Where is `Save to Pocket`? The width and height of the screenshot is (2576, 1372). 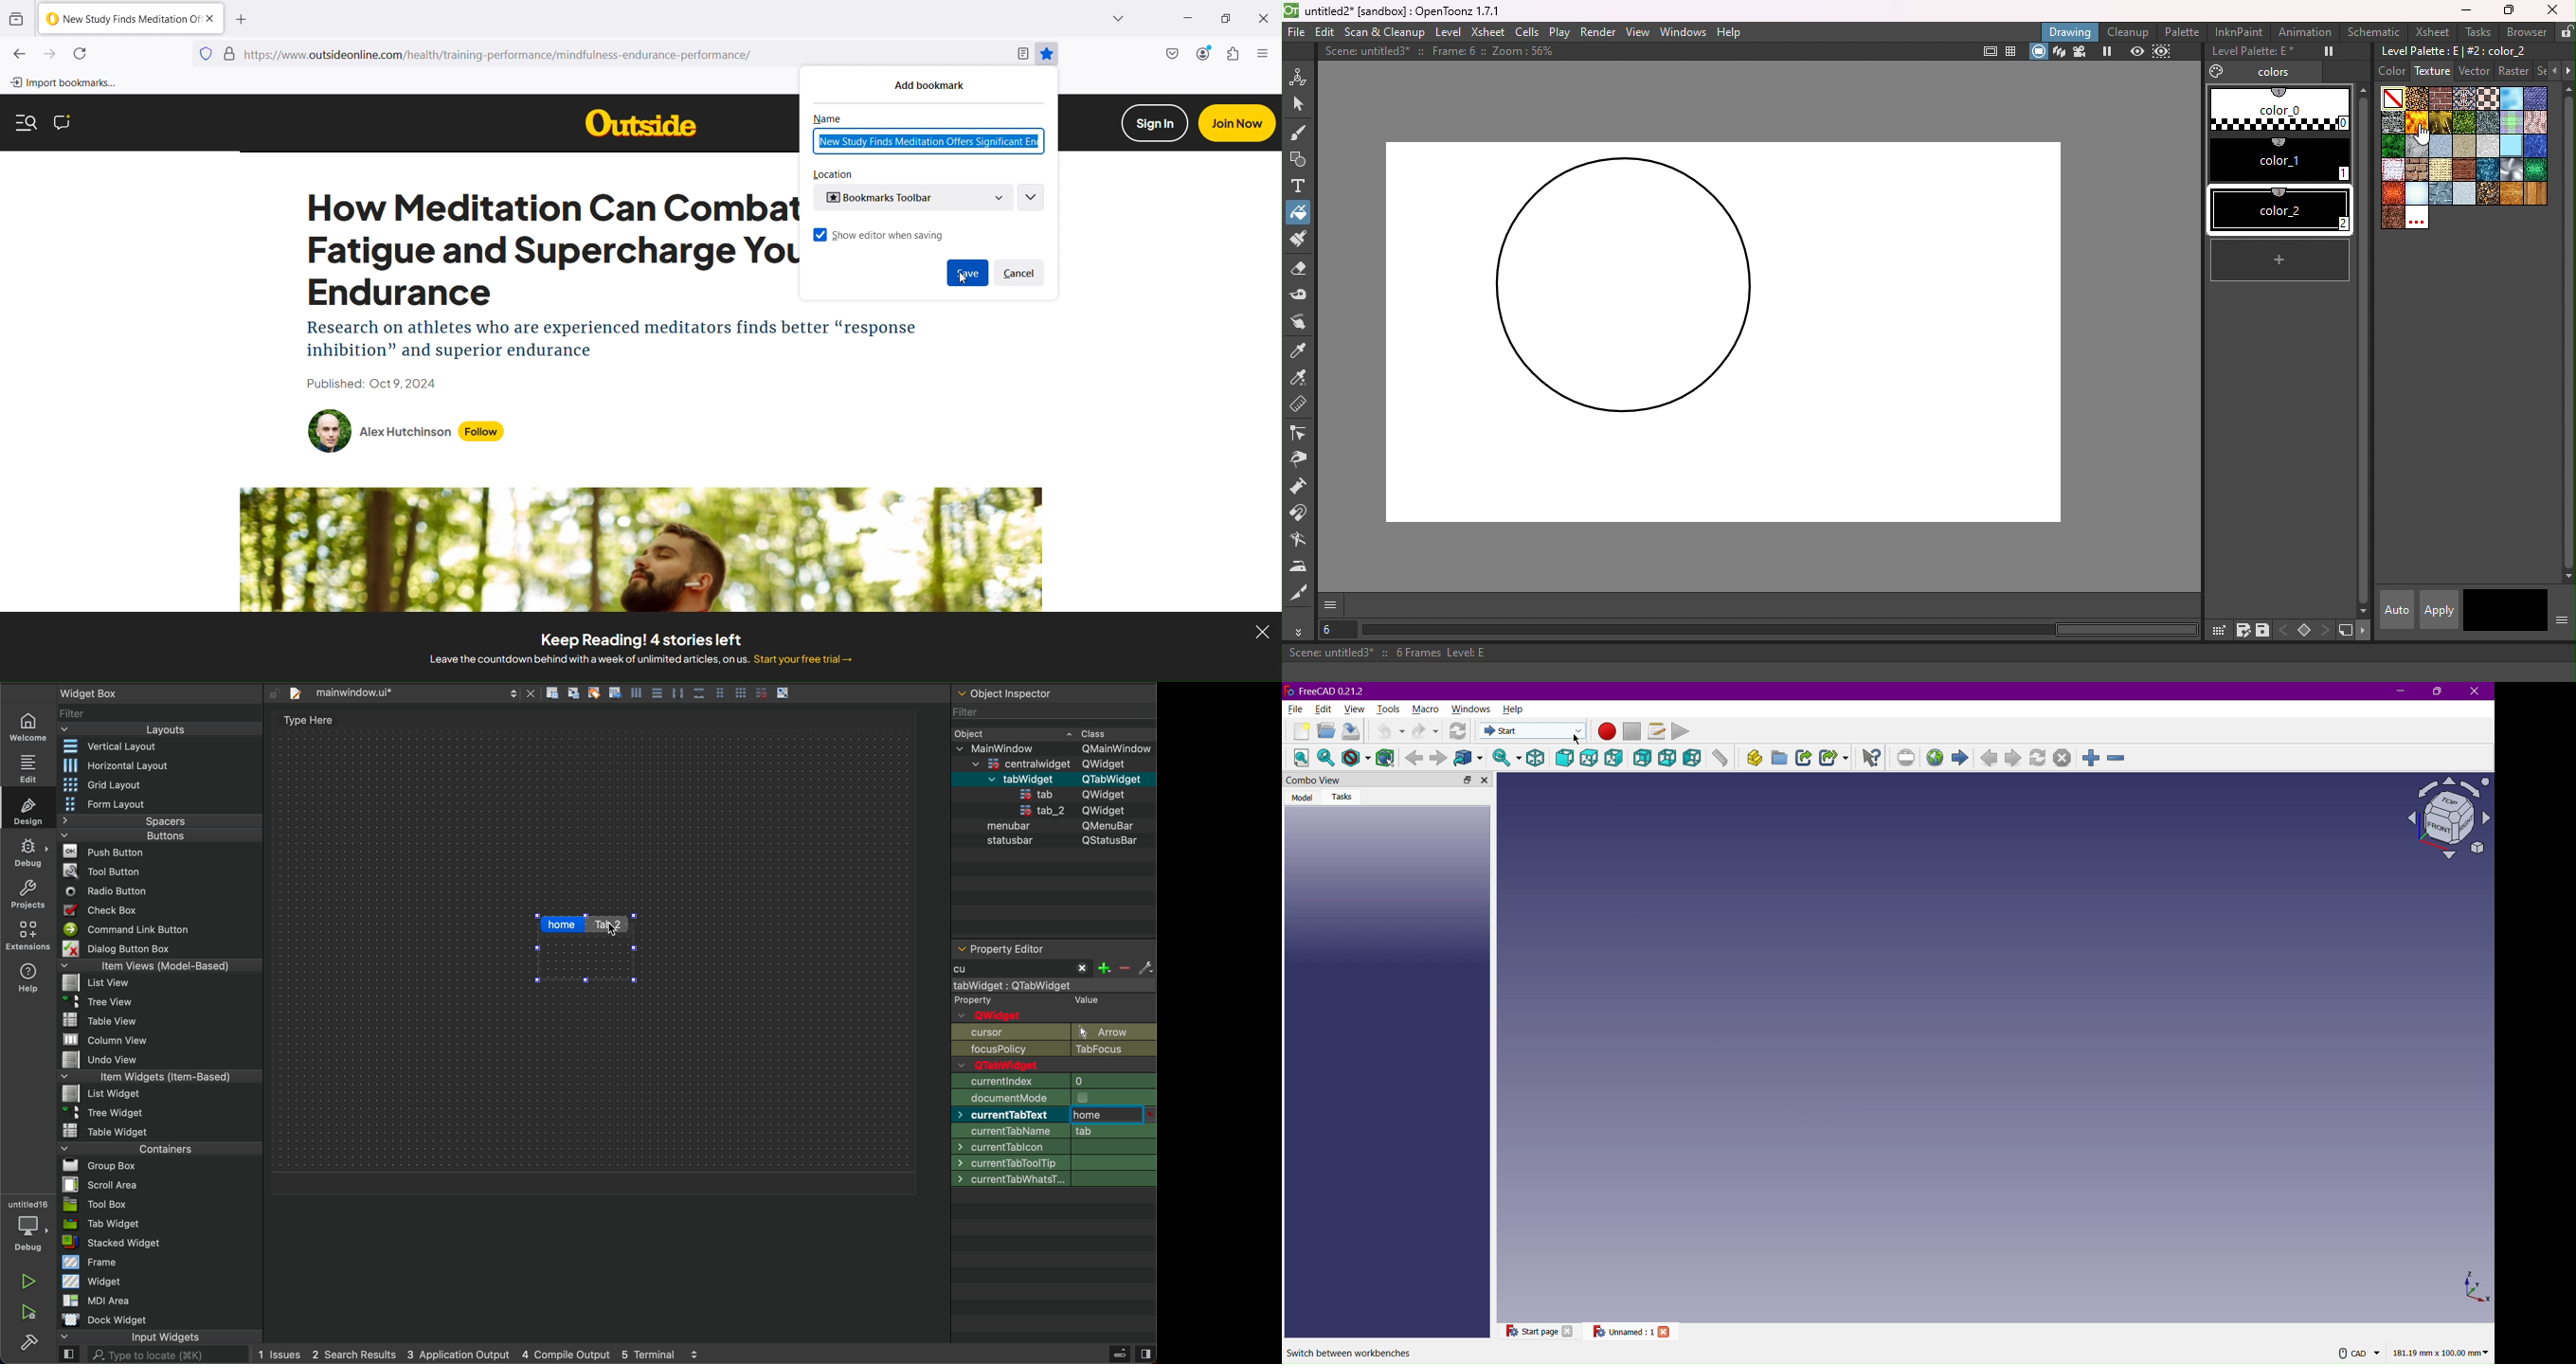
Save to Pocket is located at coordinates (1171, 55).